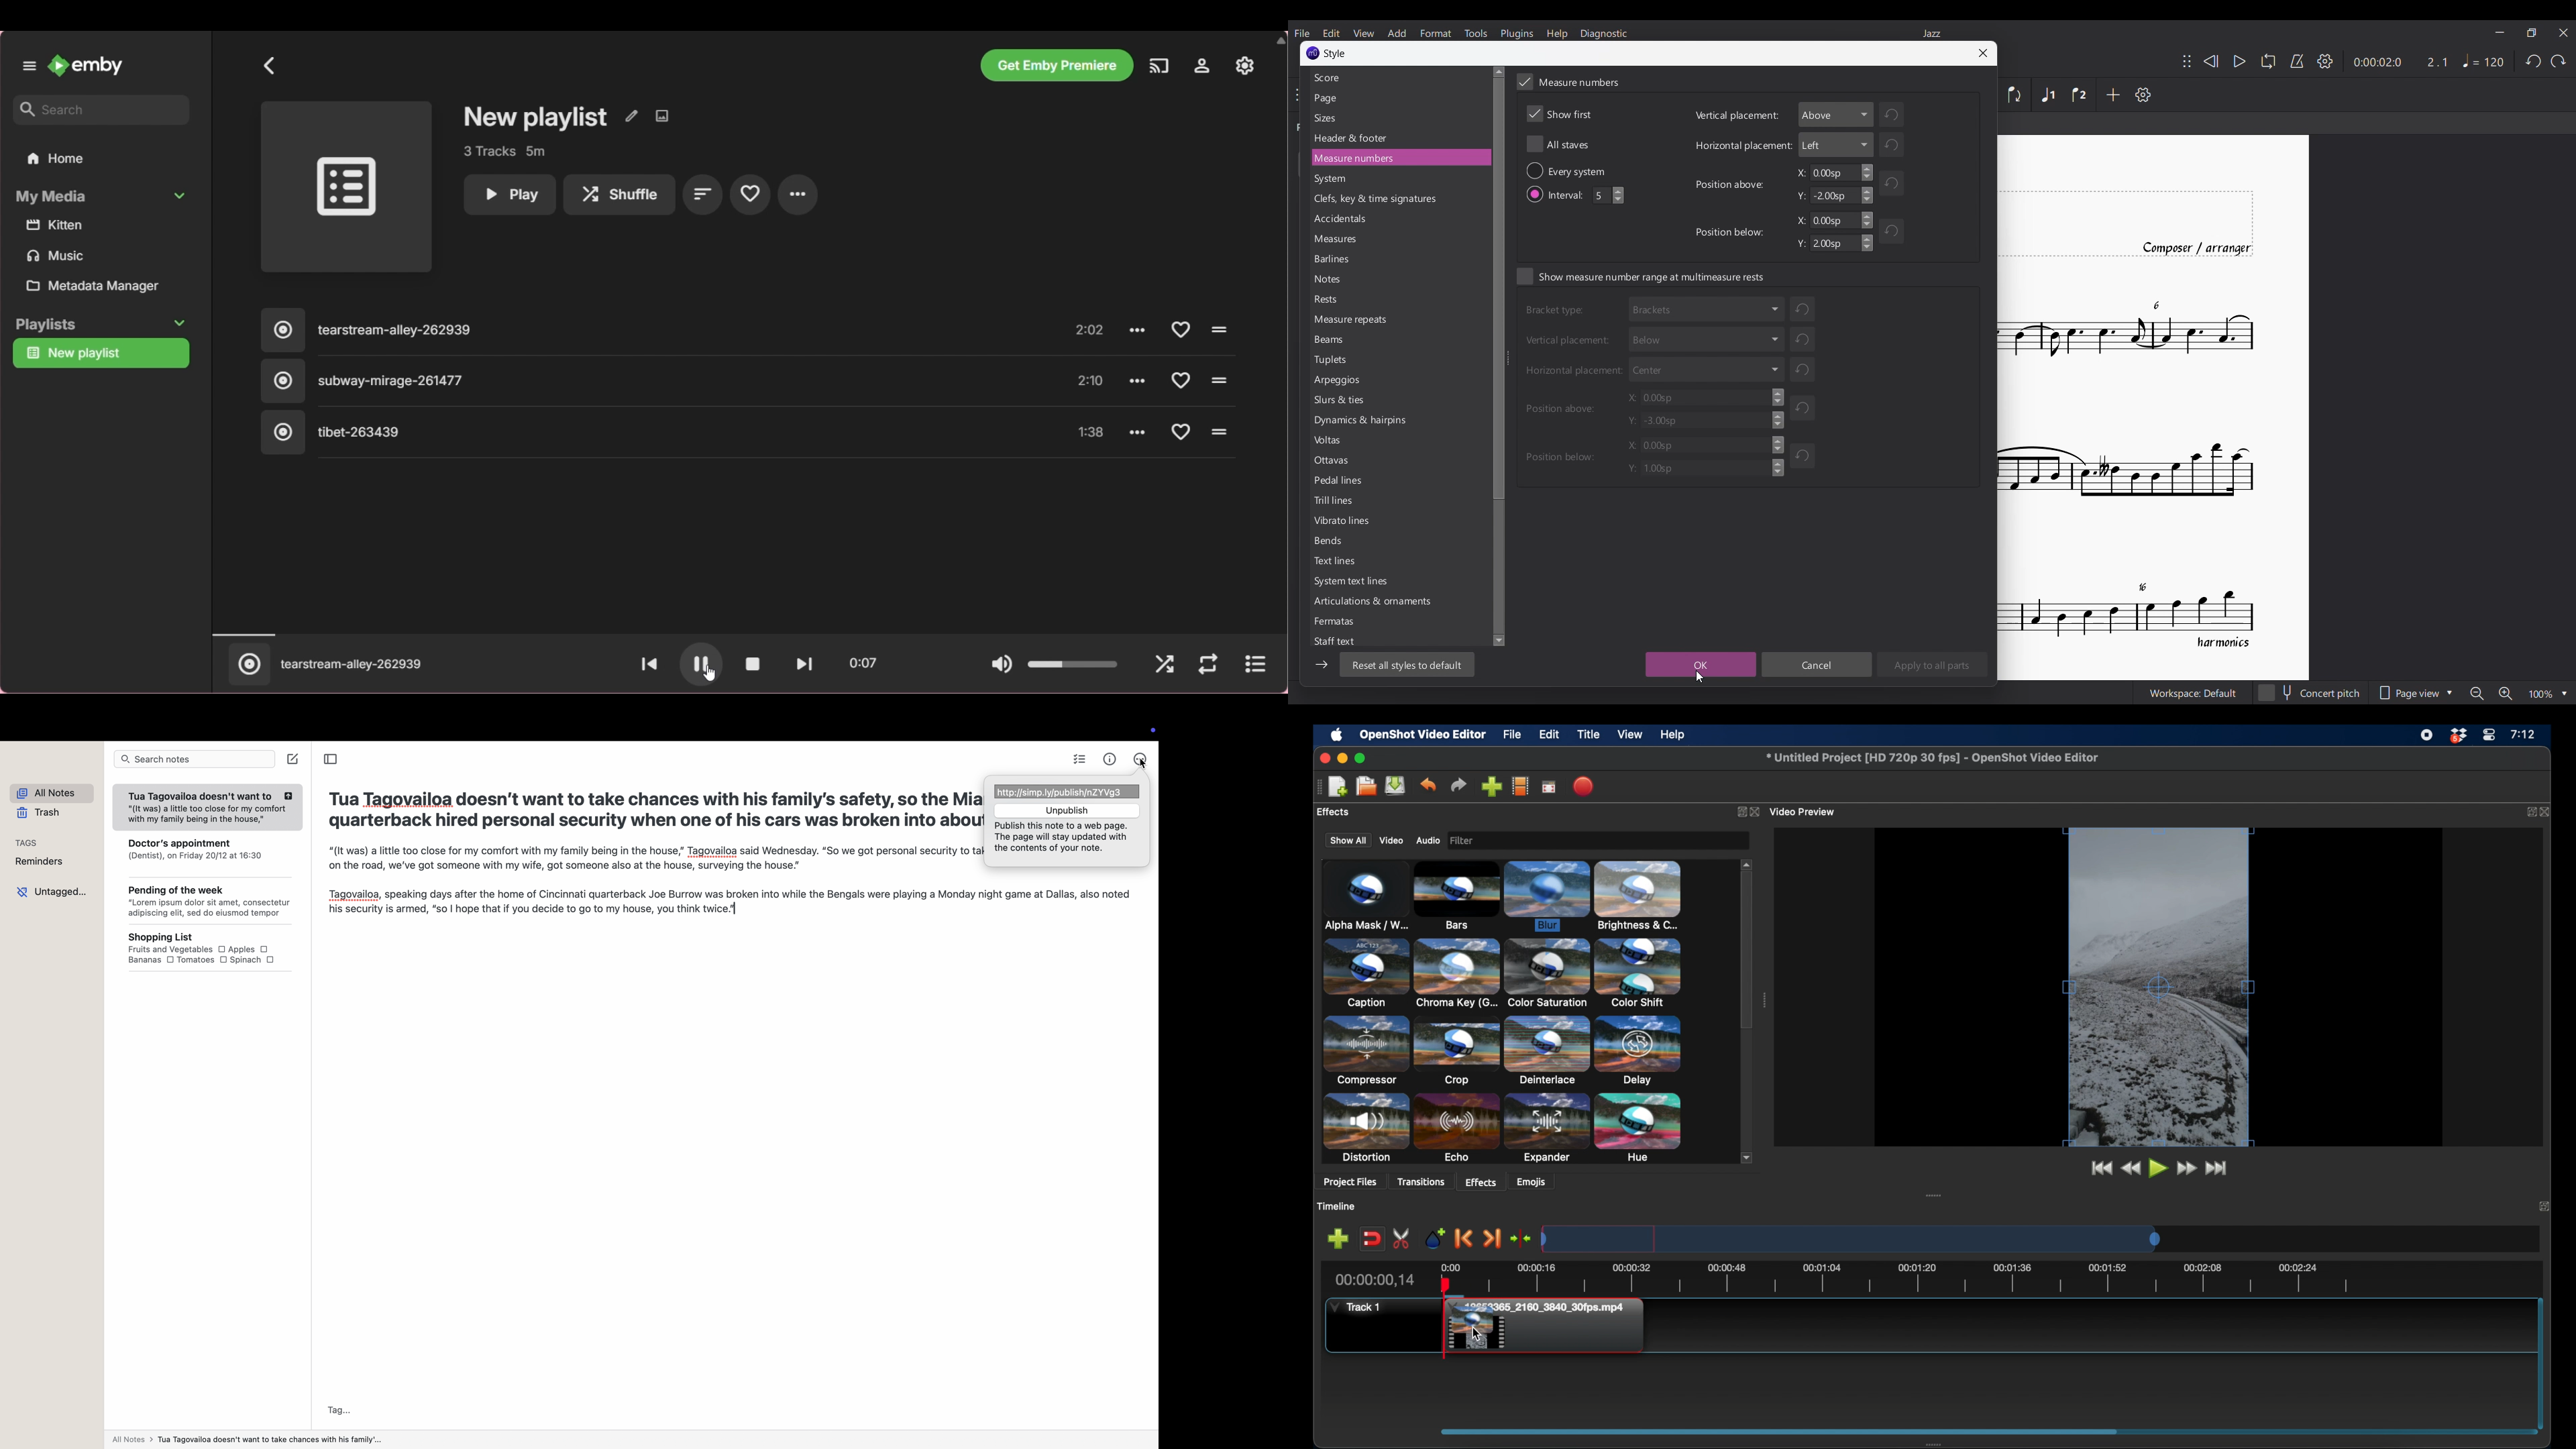  What do you see at coordinates (1436, 33) in the screenshot?
I see `Format menu, highlighted by cursor` at bounding box center [1436, 33].